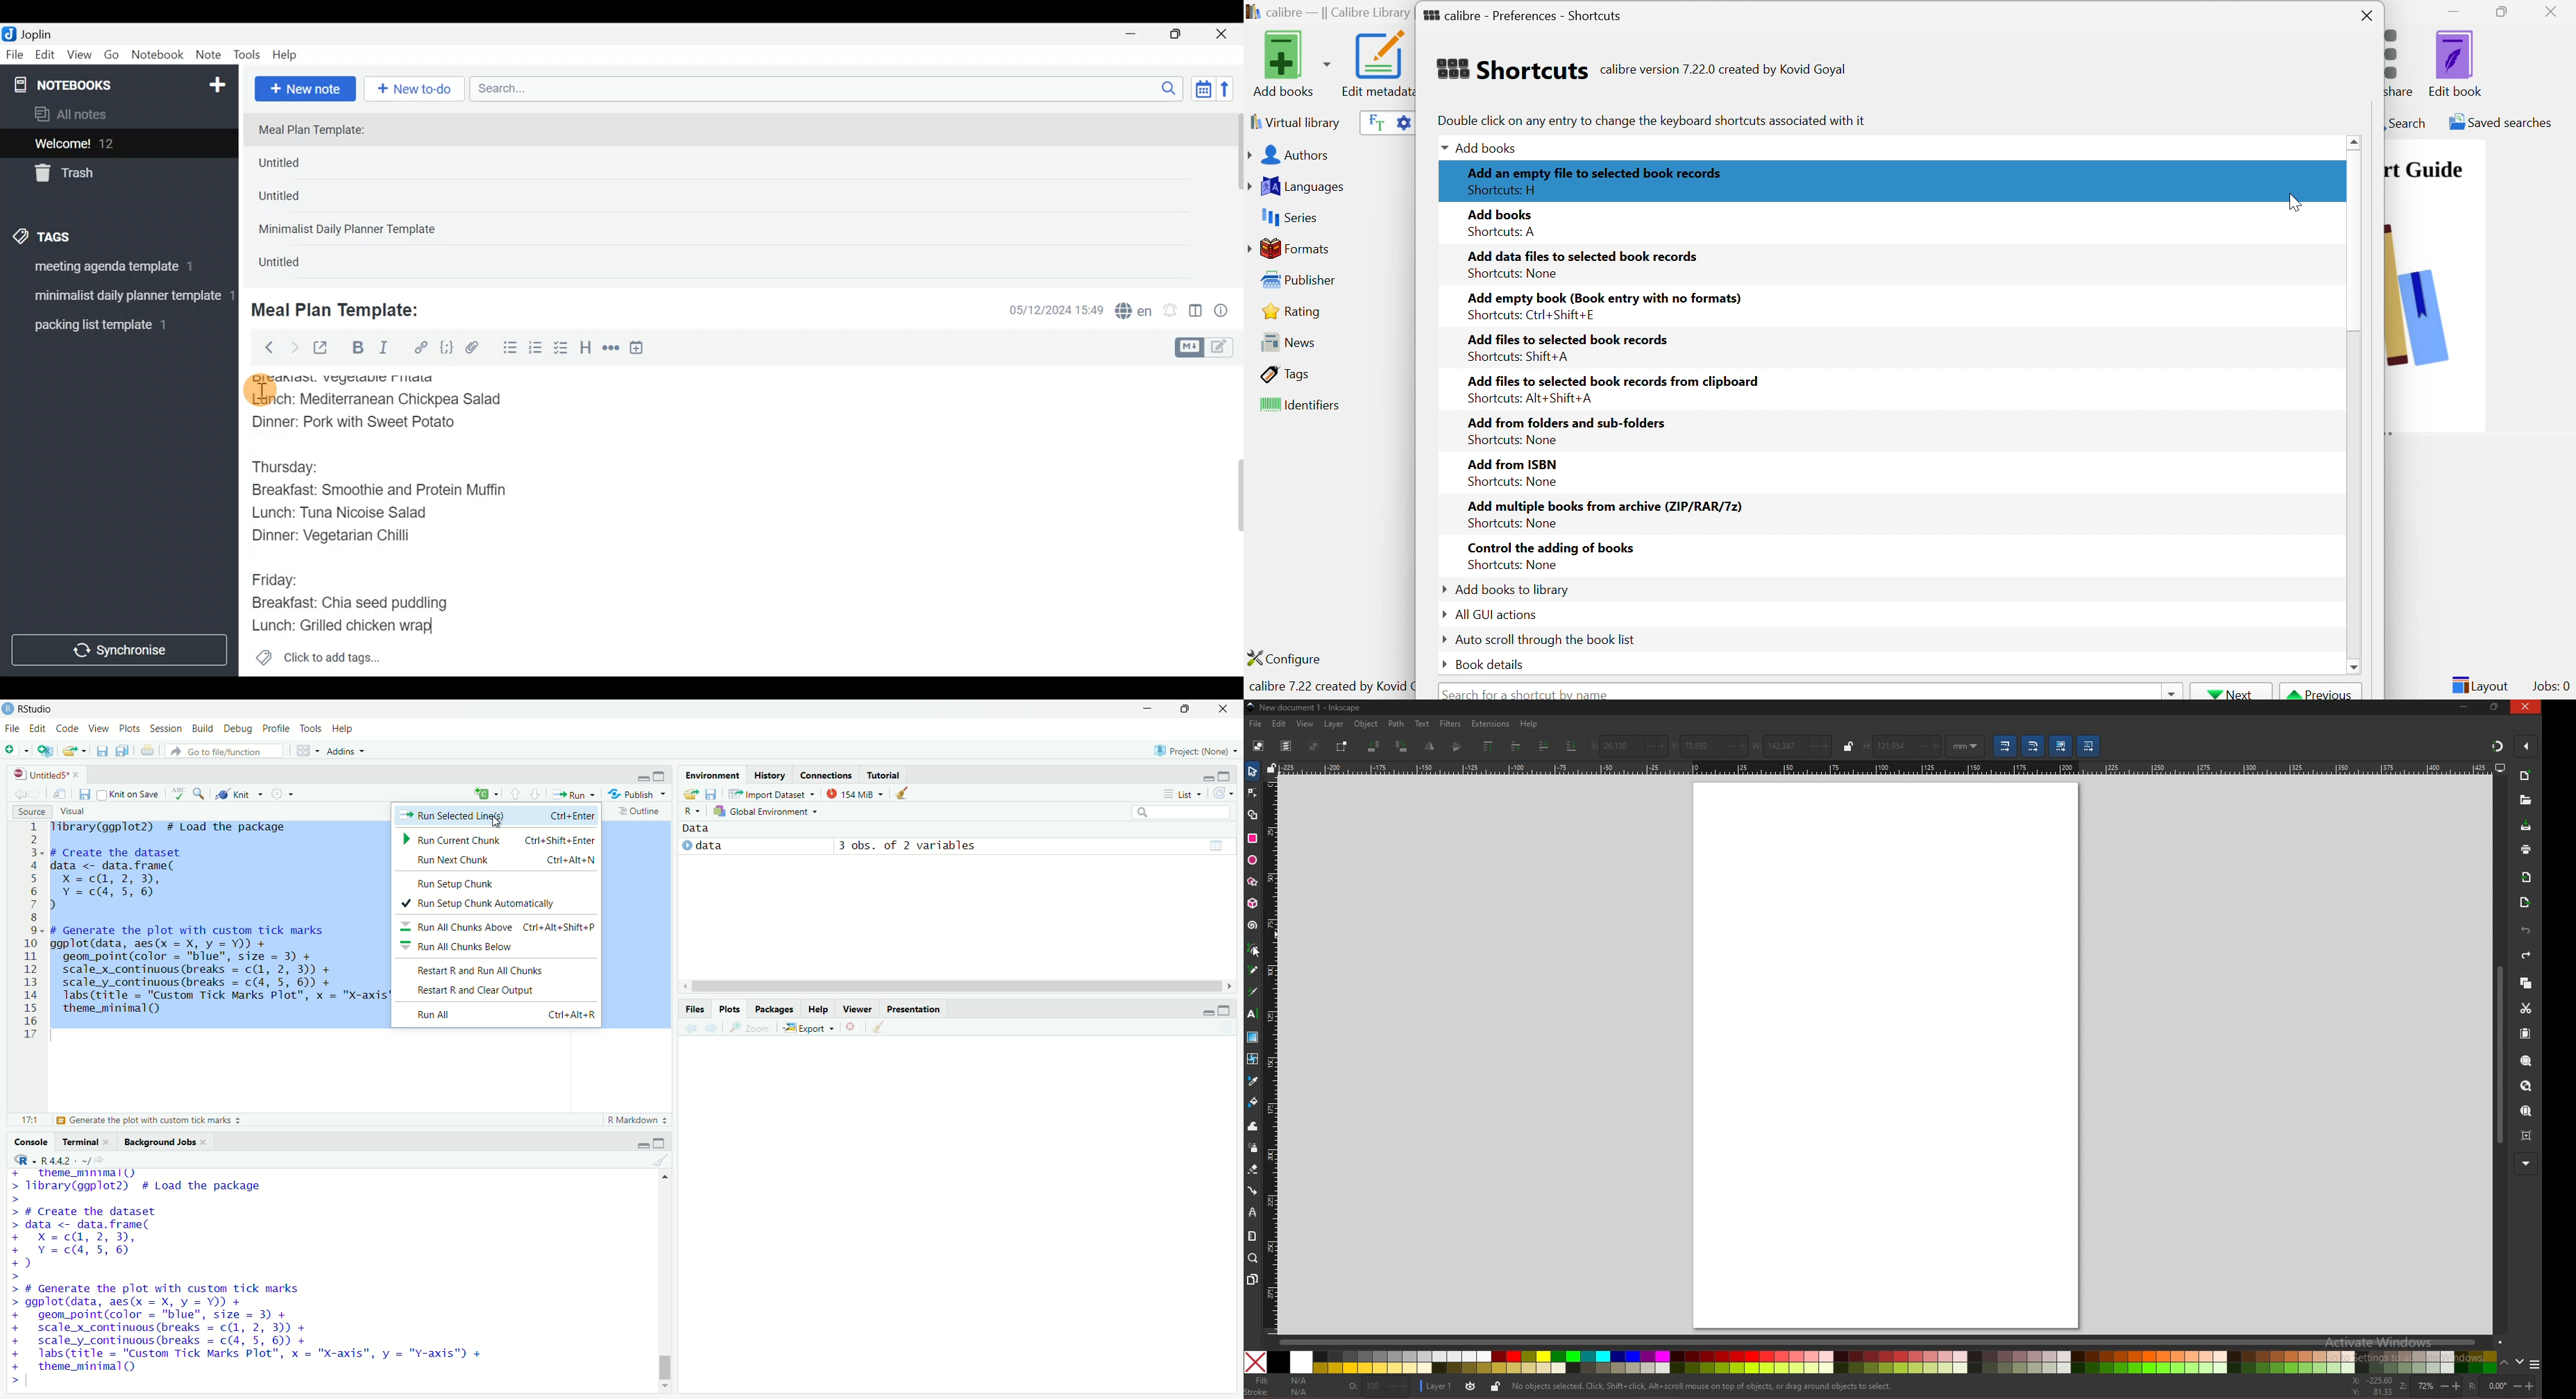  Describe the element at coordinates (966, 1227) in the screenshot. I see `empty plot area` at that location.